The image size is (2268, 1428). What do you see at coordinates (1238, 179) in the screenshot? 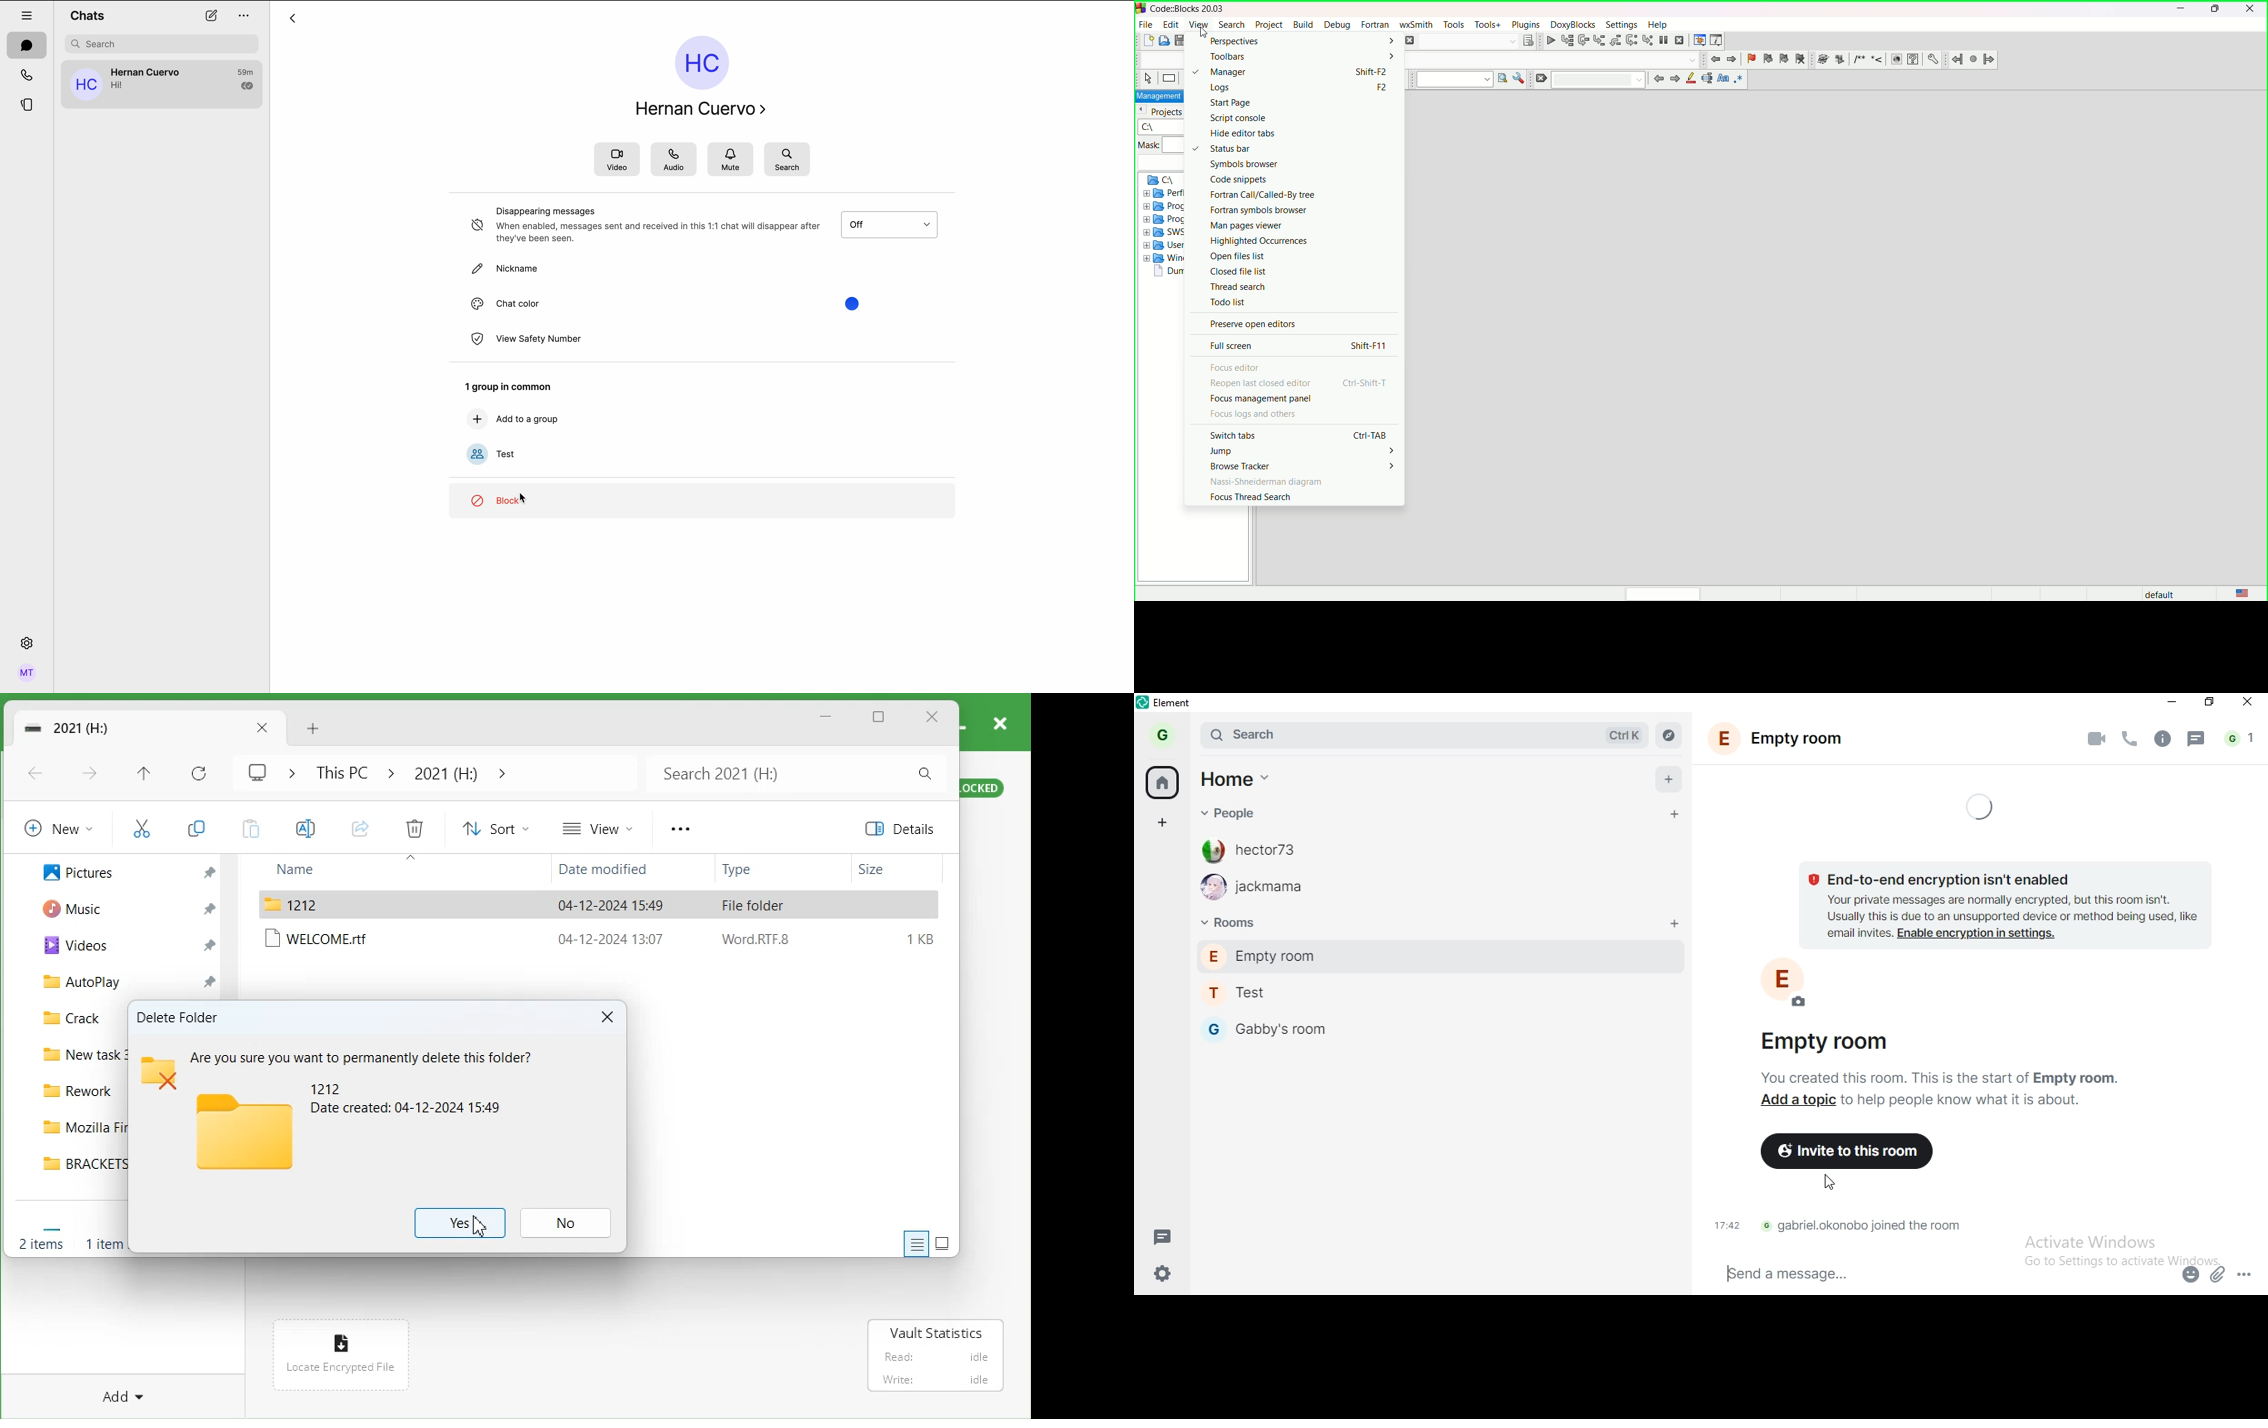
I see `code snippets` at bounding box center [1238, 179].